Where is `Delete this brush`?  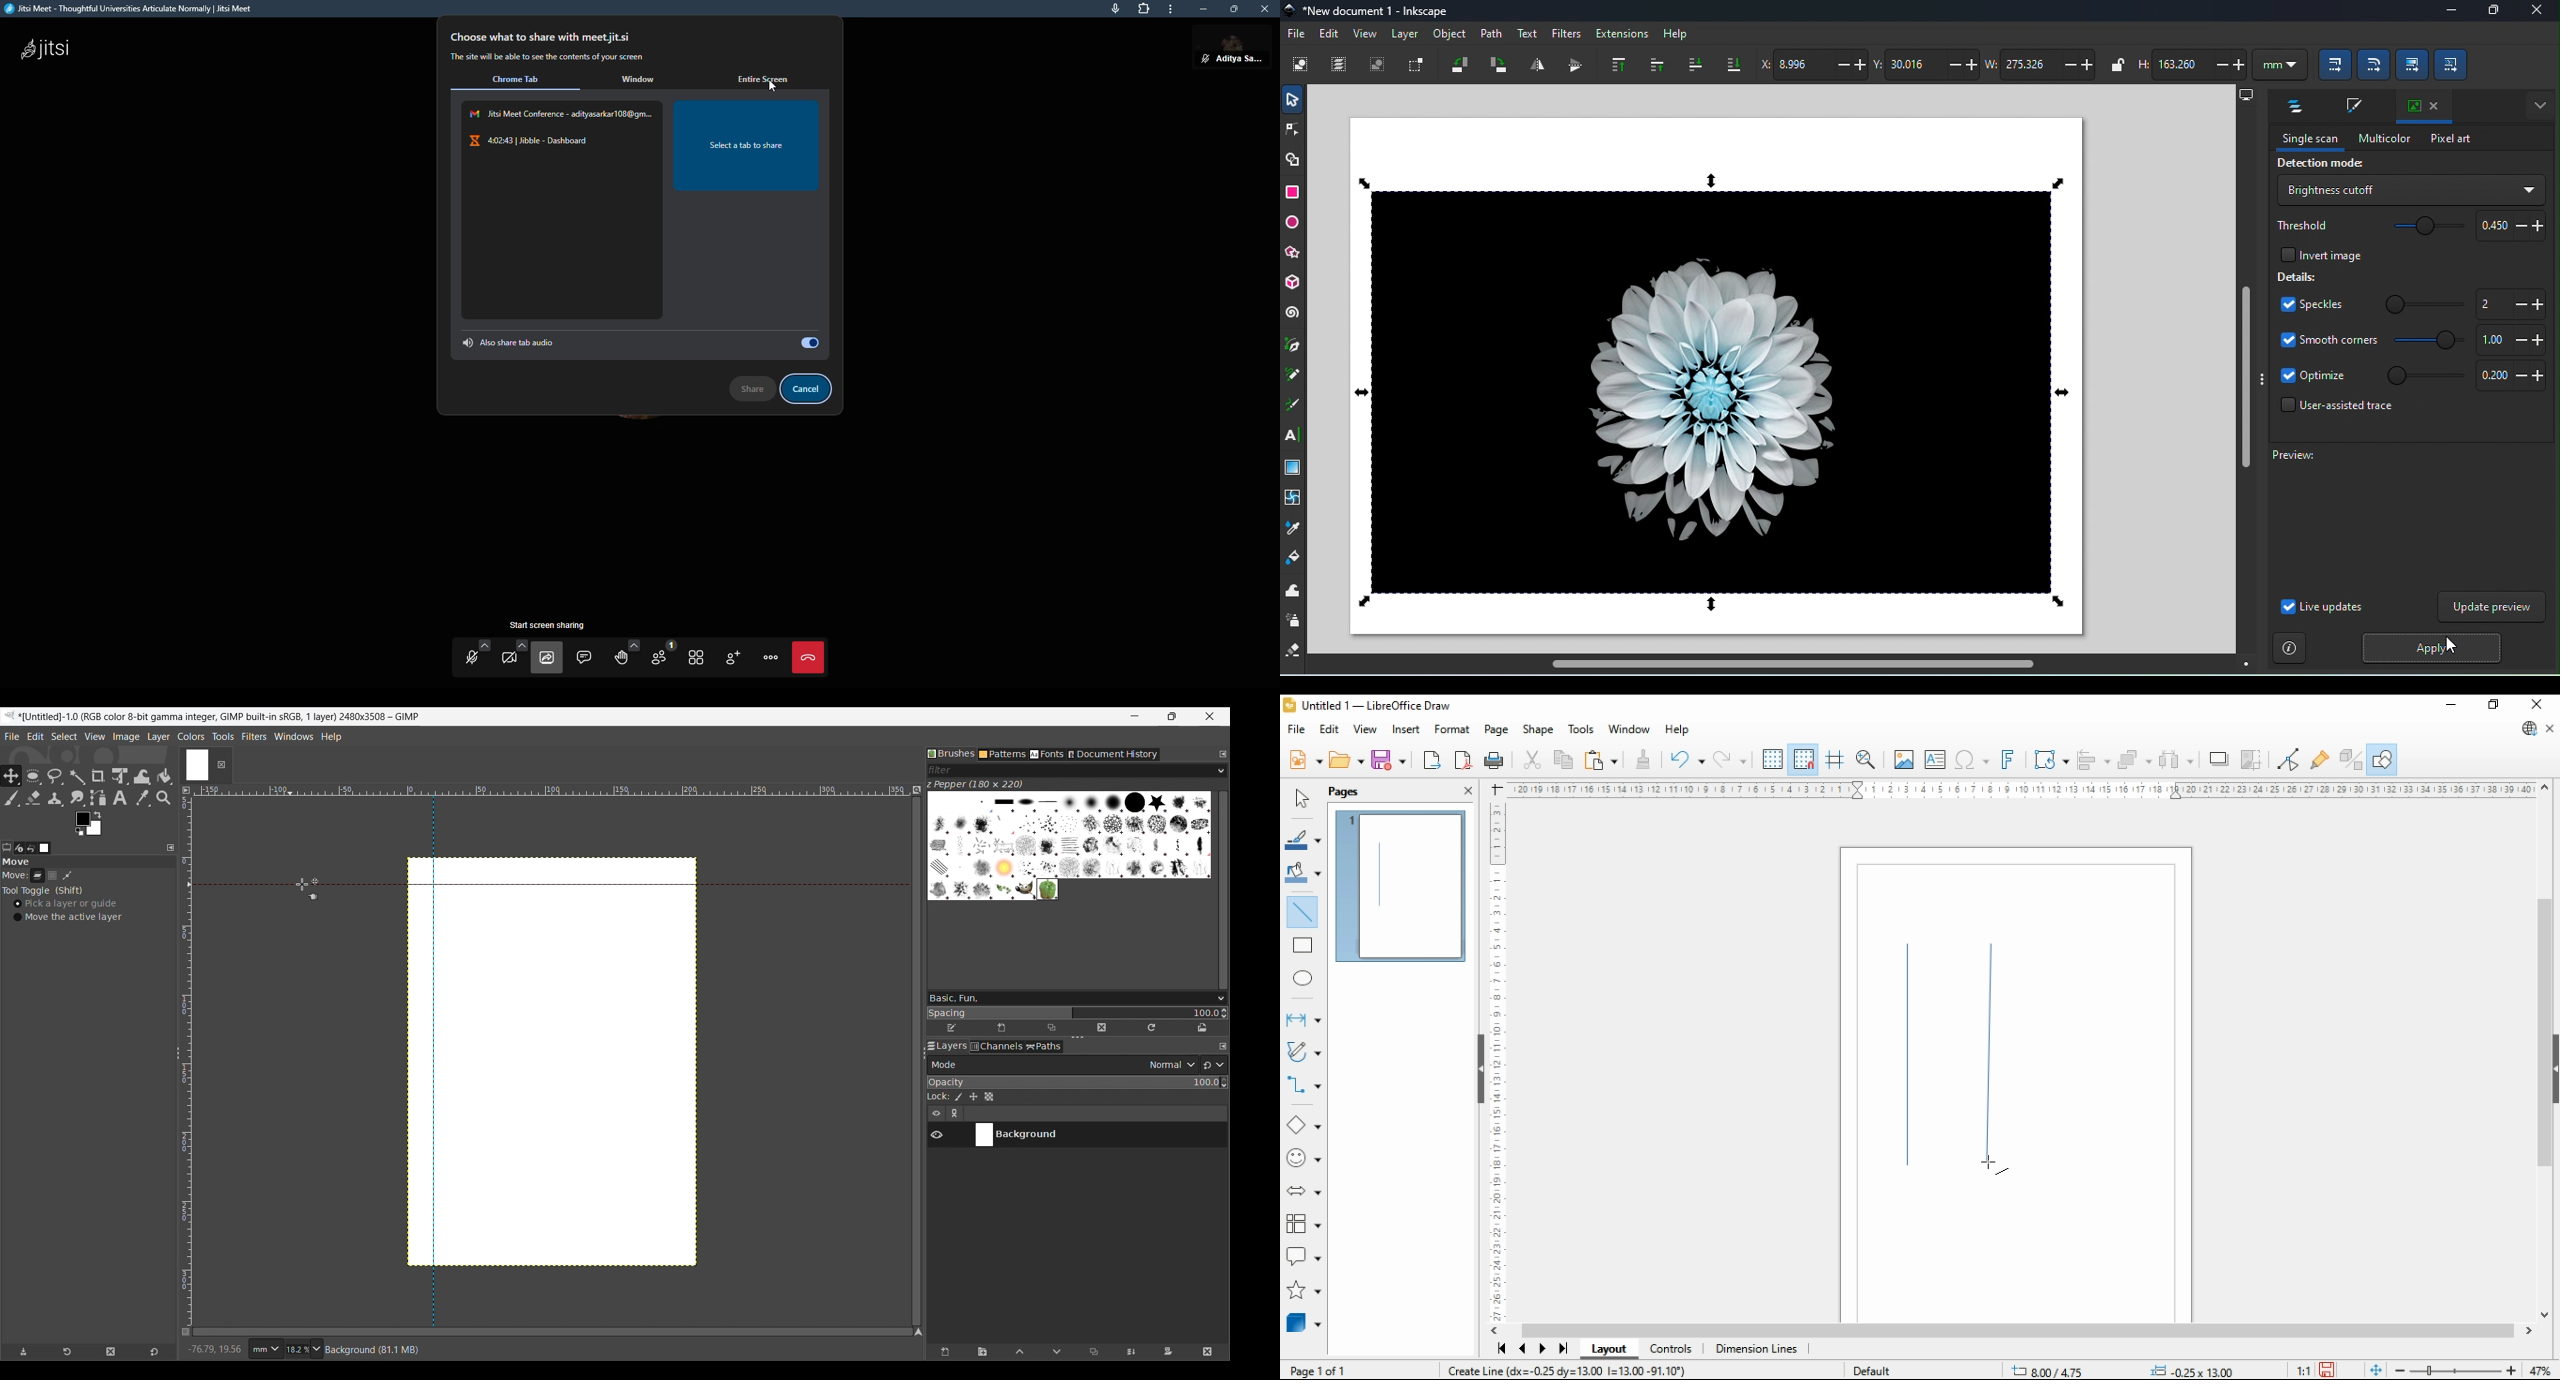
Delete this brush is located at coordinates (1101, 1028).